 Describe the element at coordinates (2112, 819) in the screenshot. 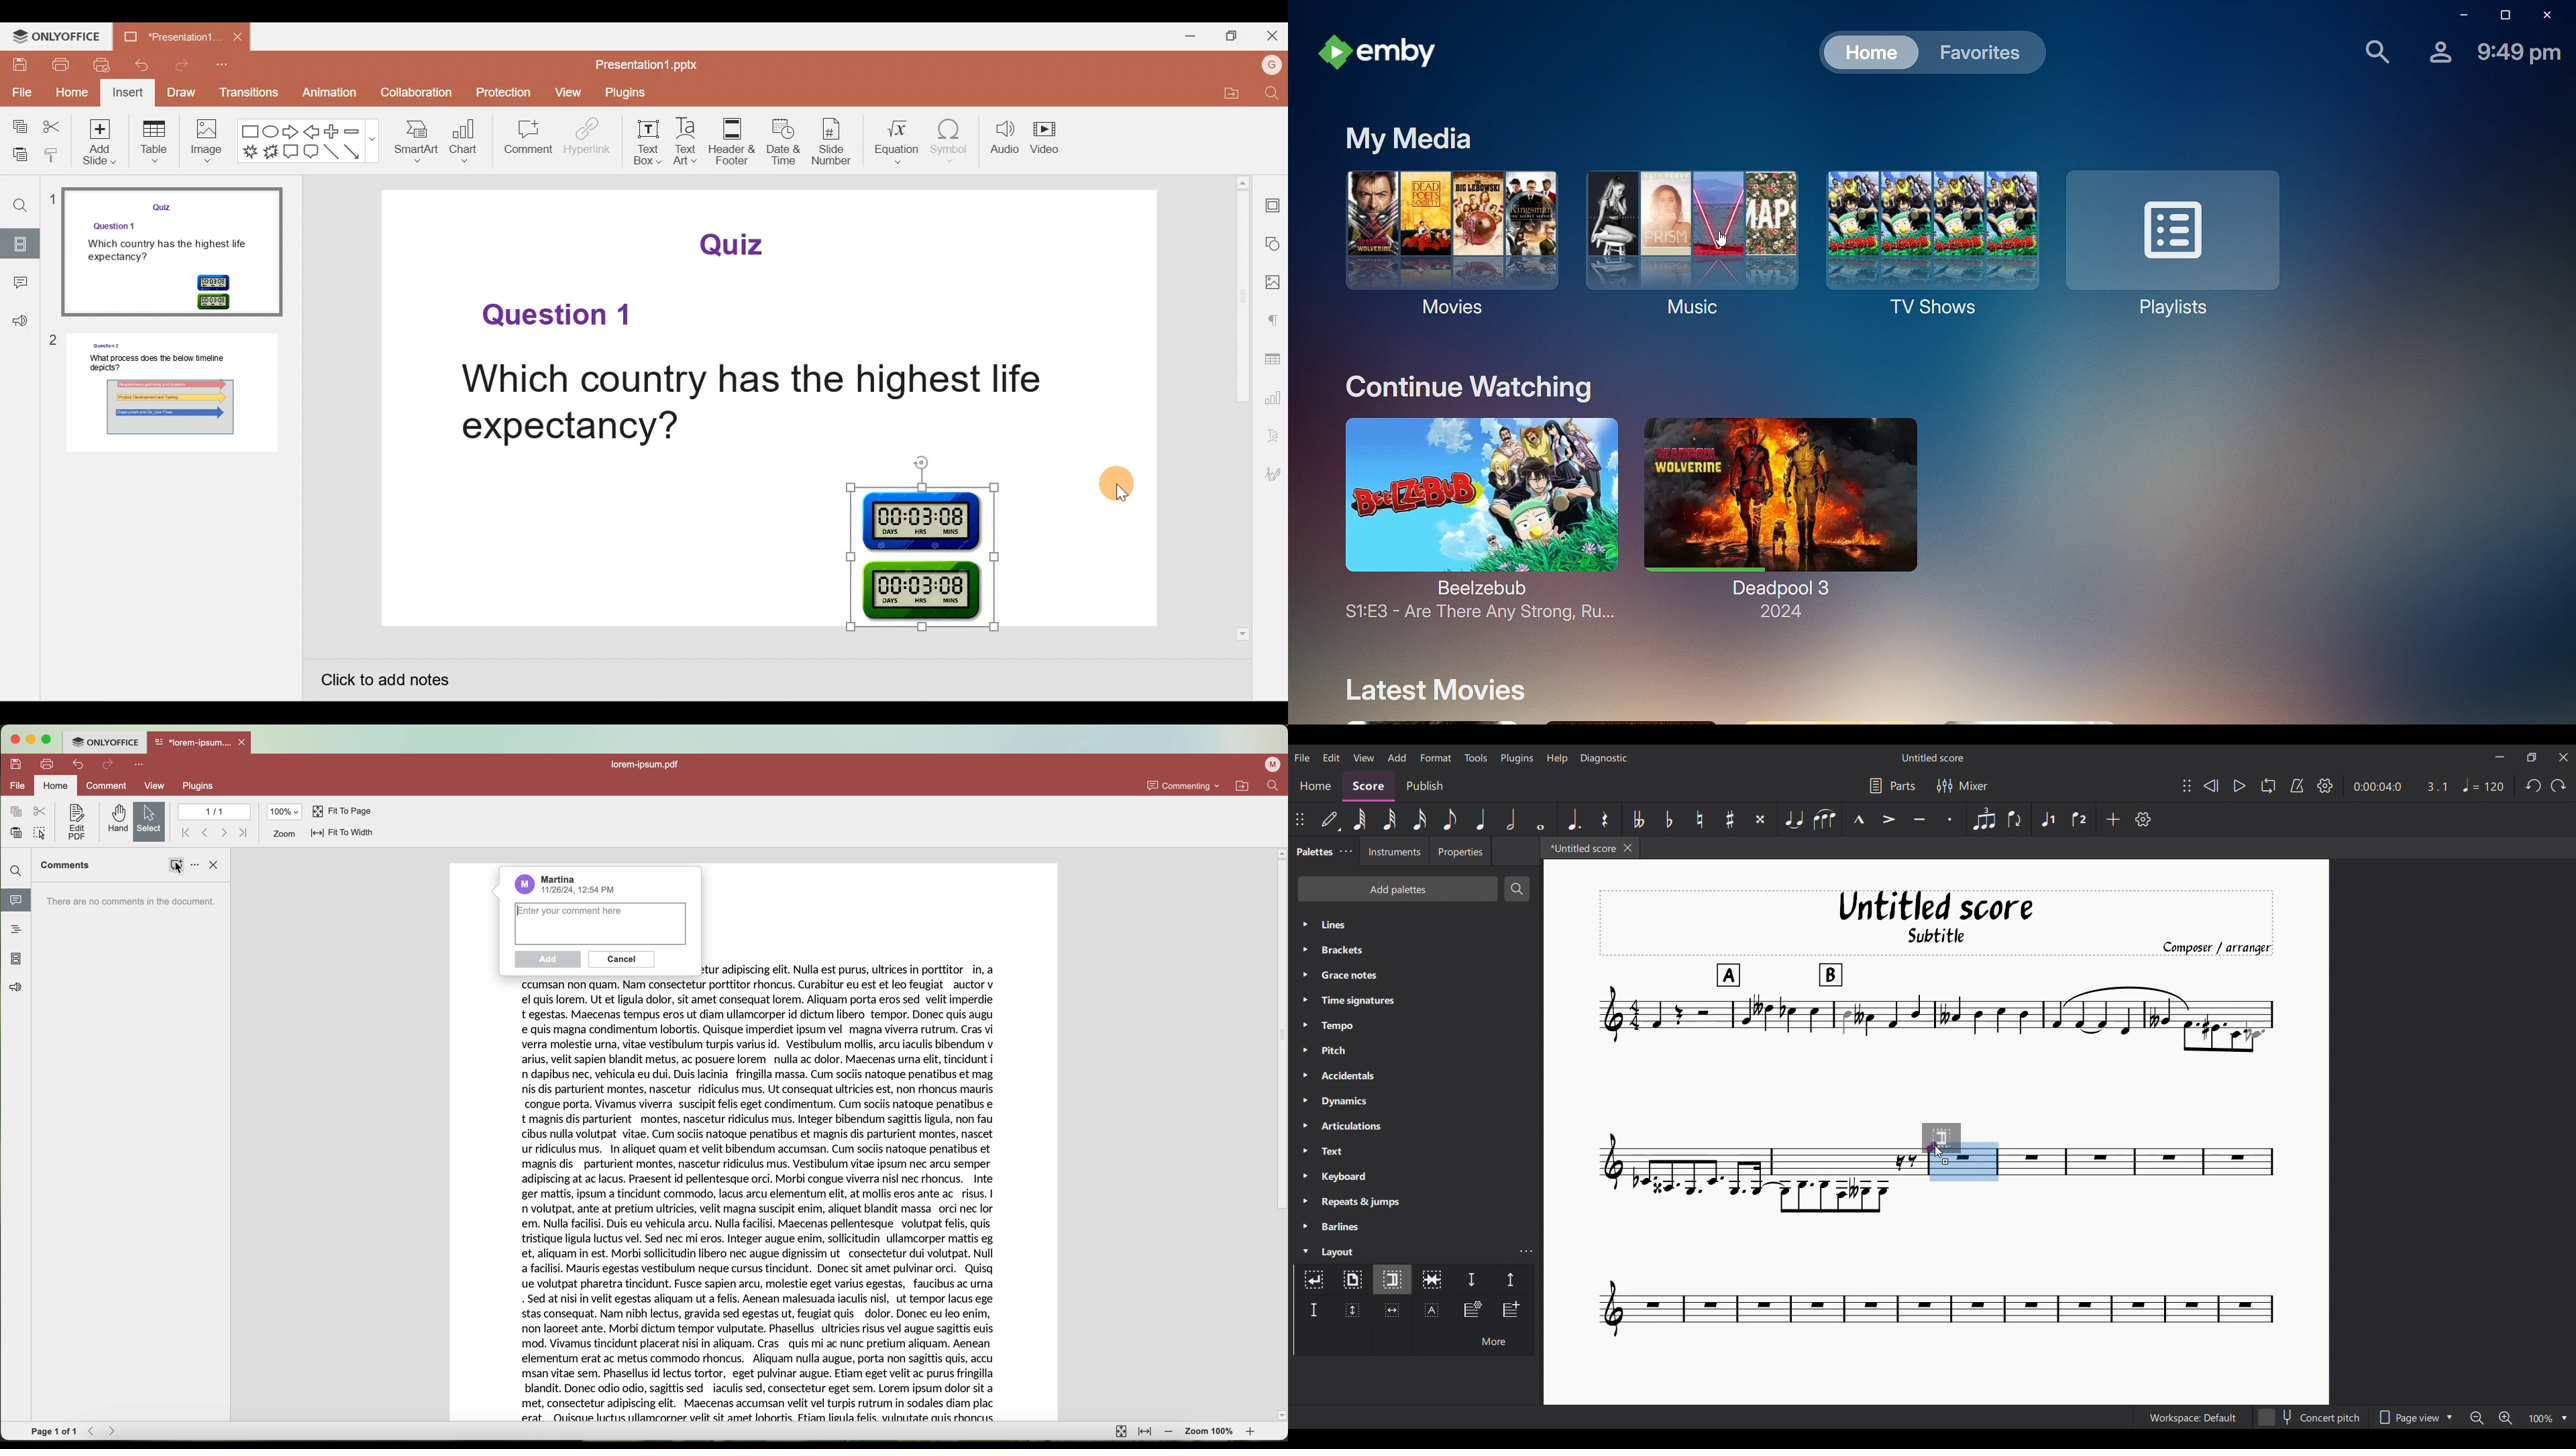

I see `Add` at that location.